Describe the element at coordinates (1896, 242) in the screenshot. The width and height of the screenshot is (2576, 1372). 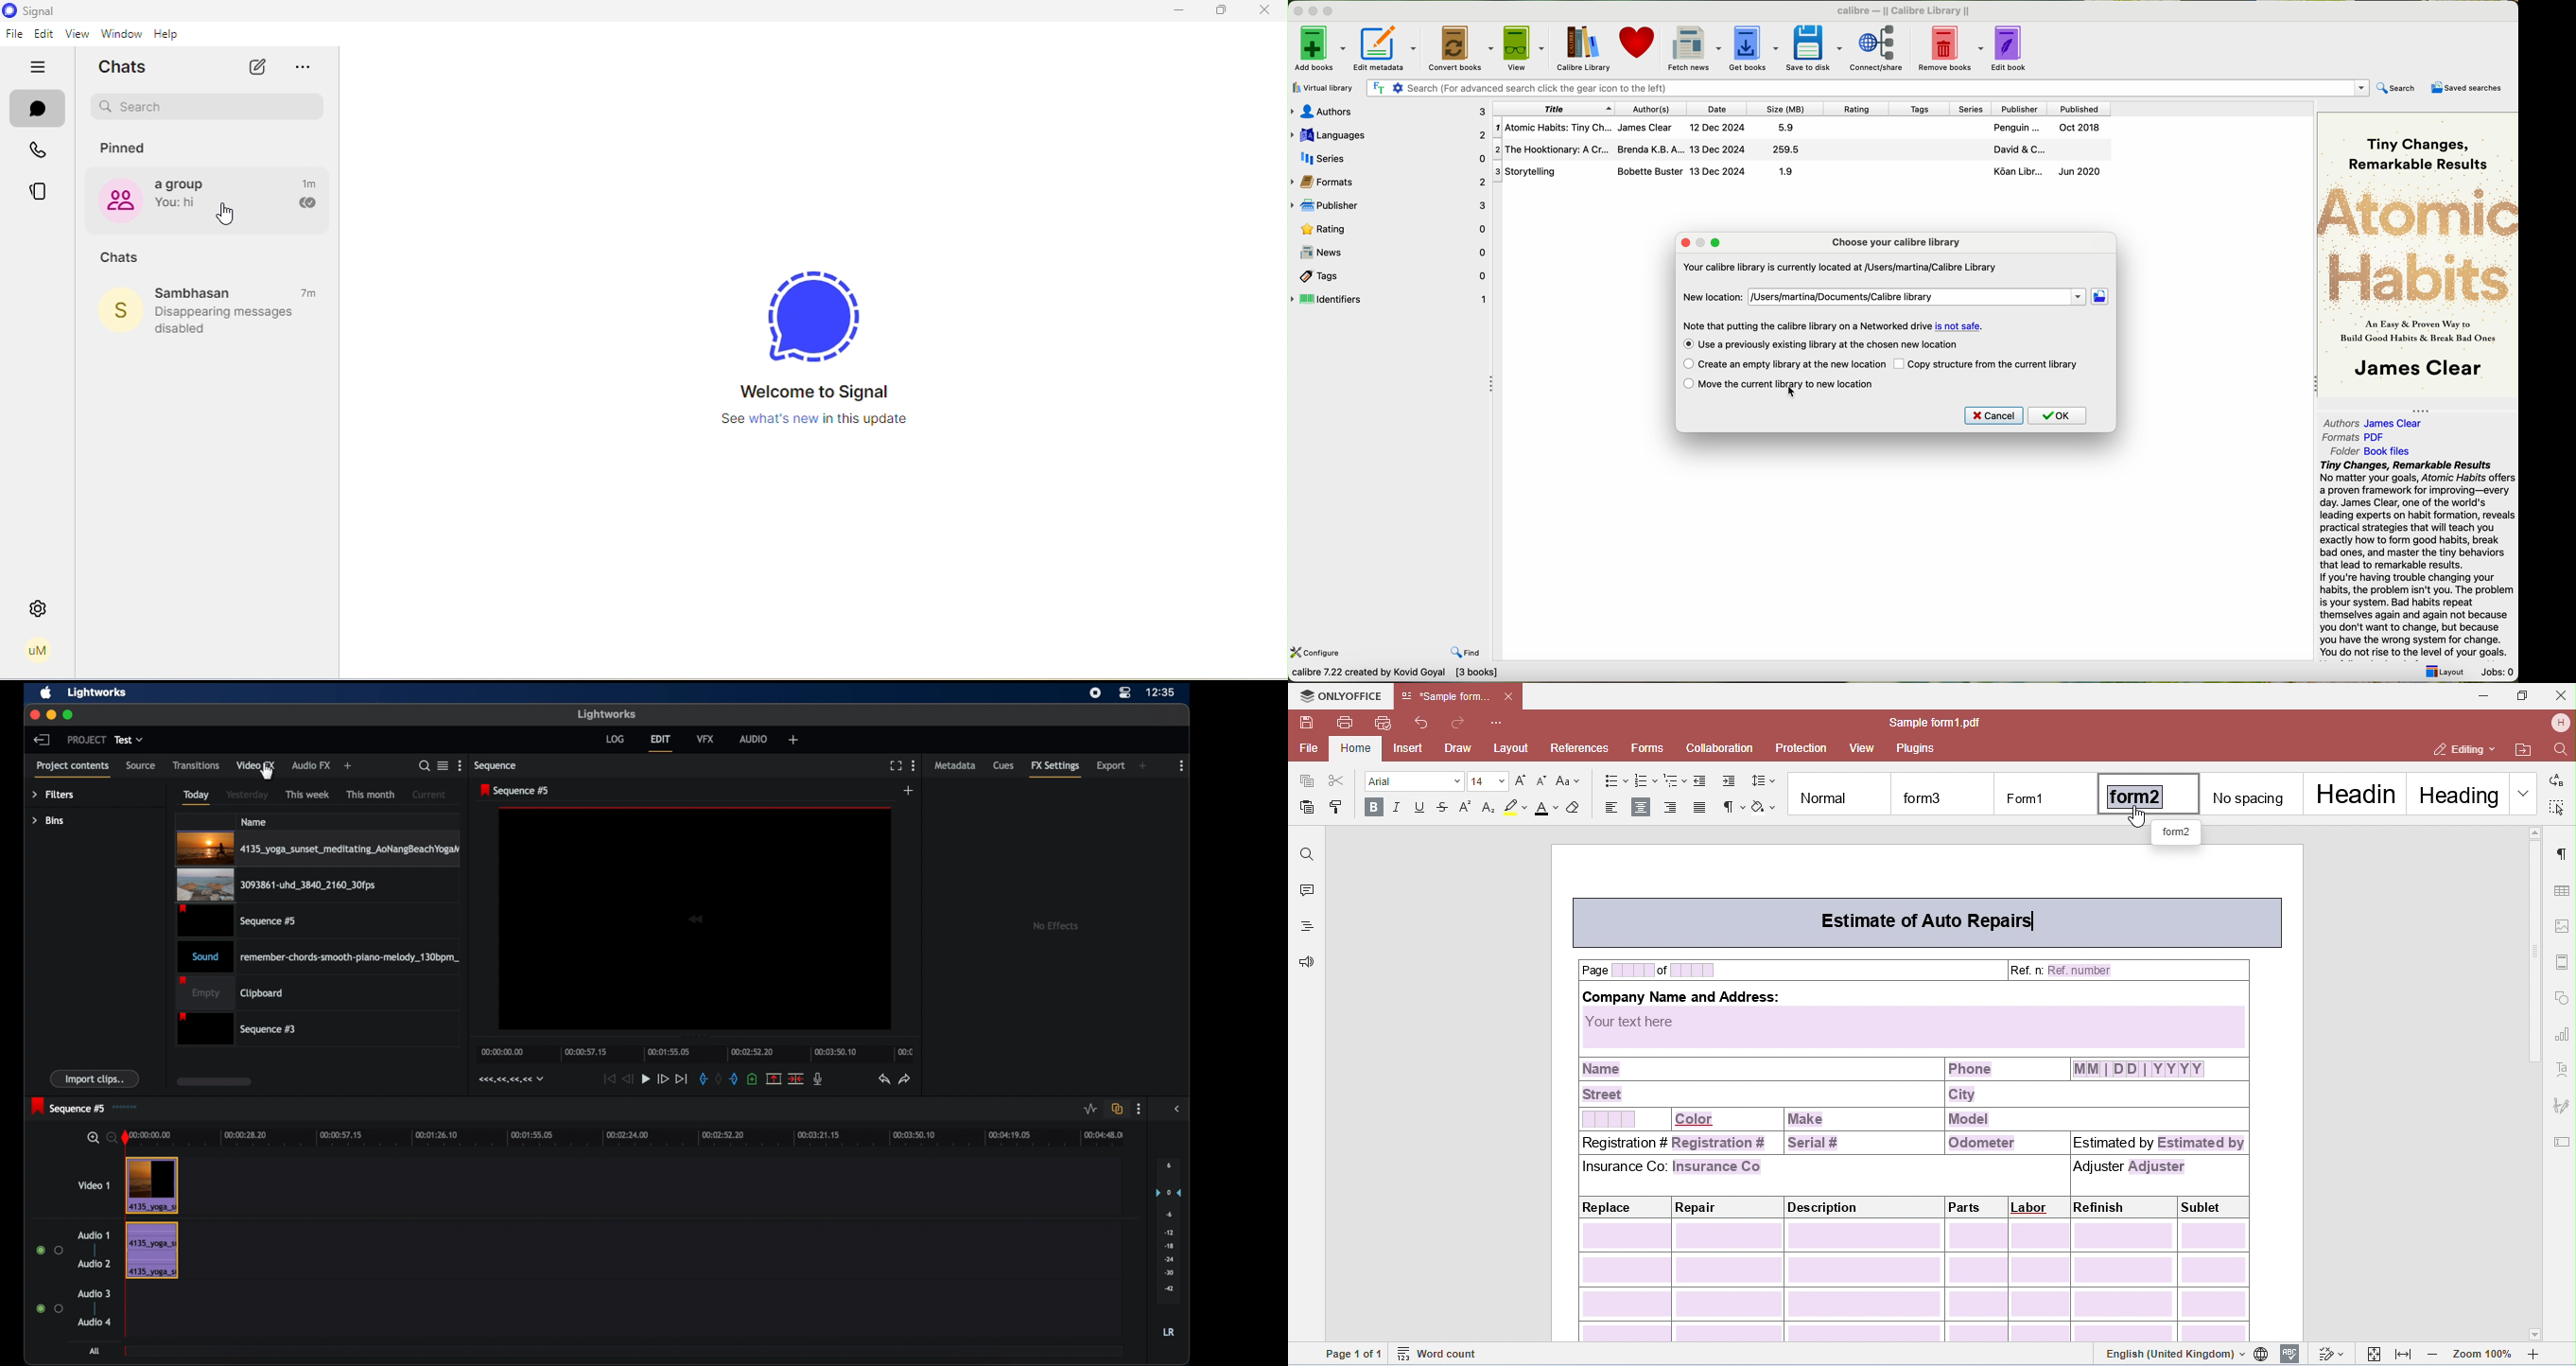
I see `choose your calibre library` at that location.